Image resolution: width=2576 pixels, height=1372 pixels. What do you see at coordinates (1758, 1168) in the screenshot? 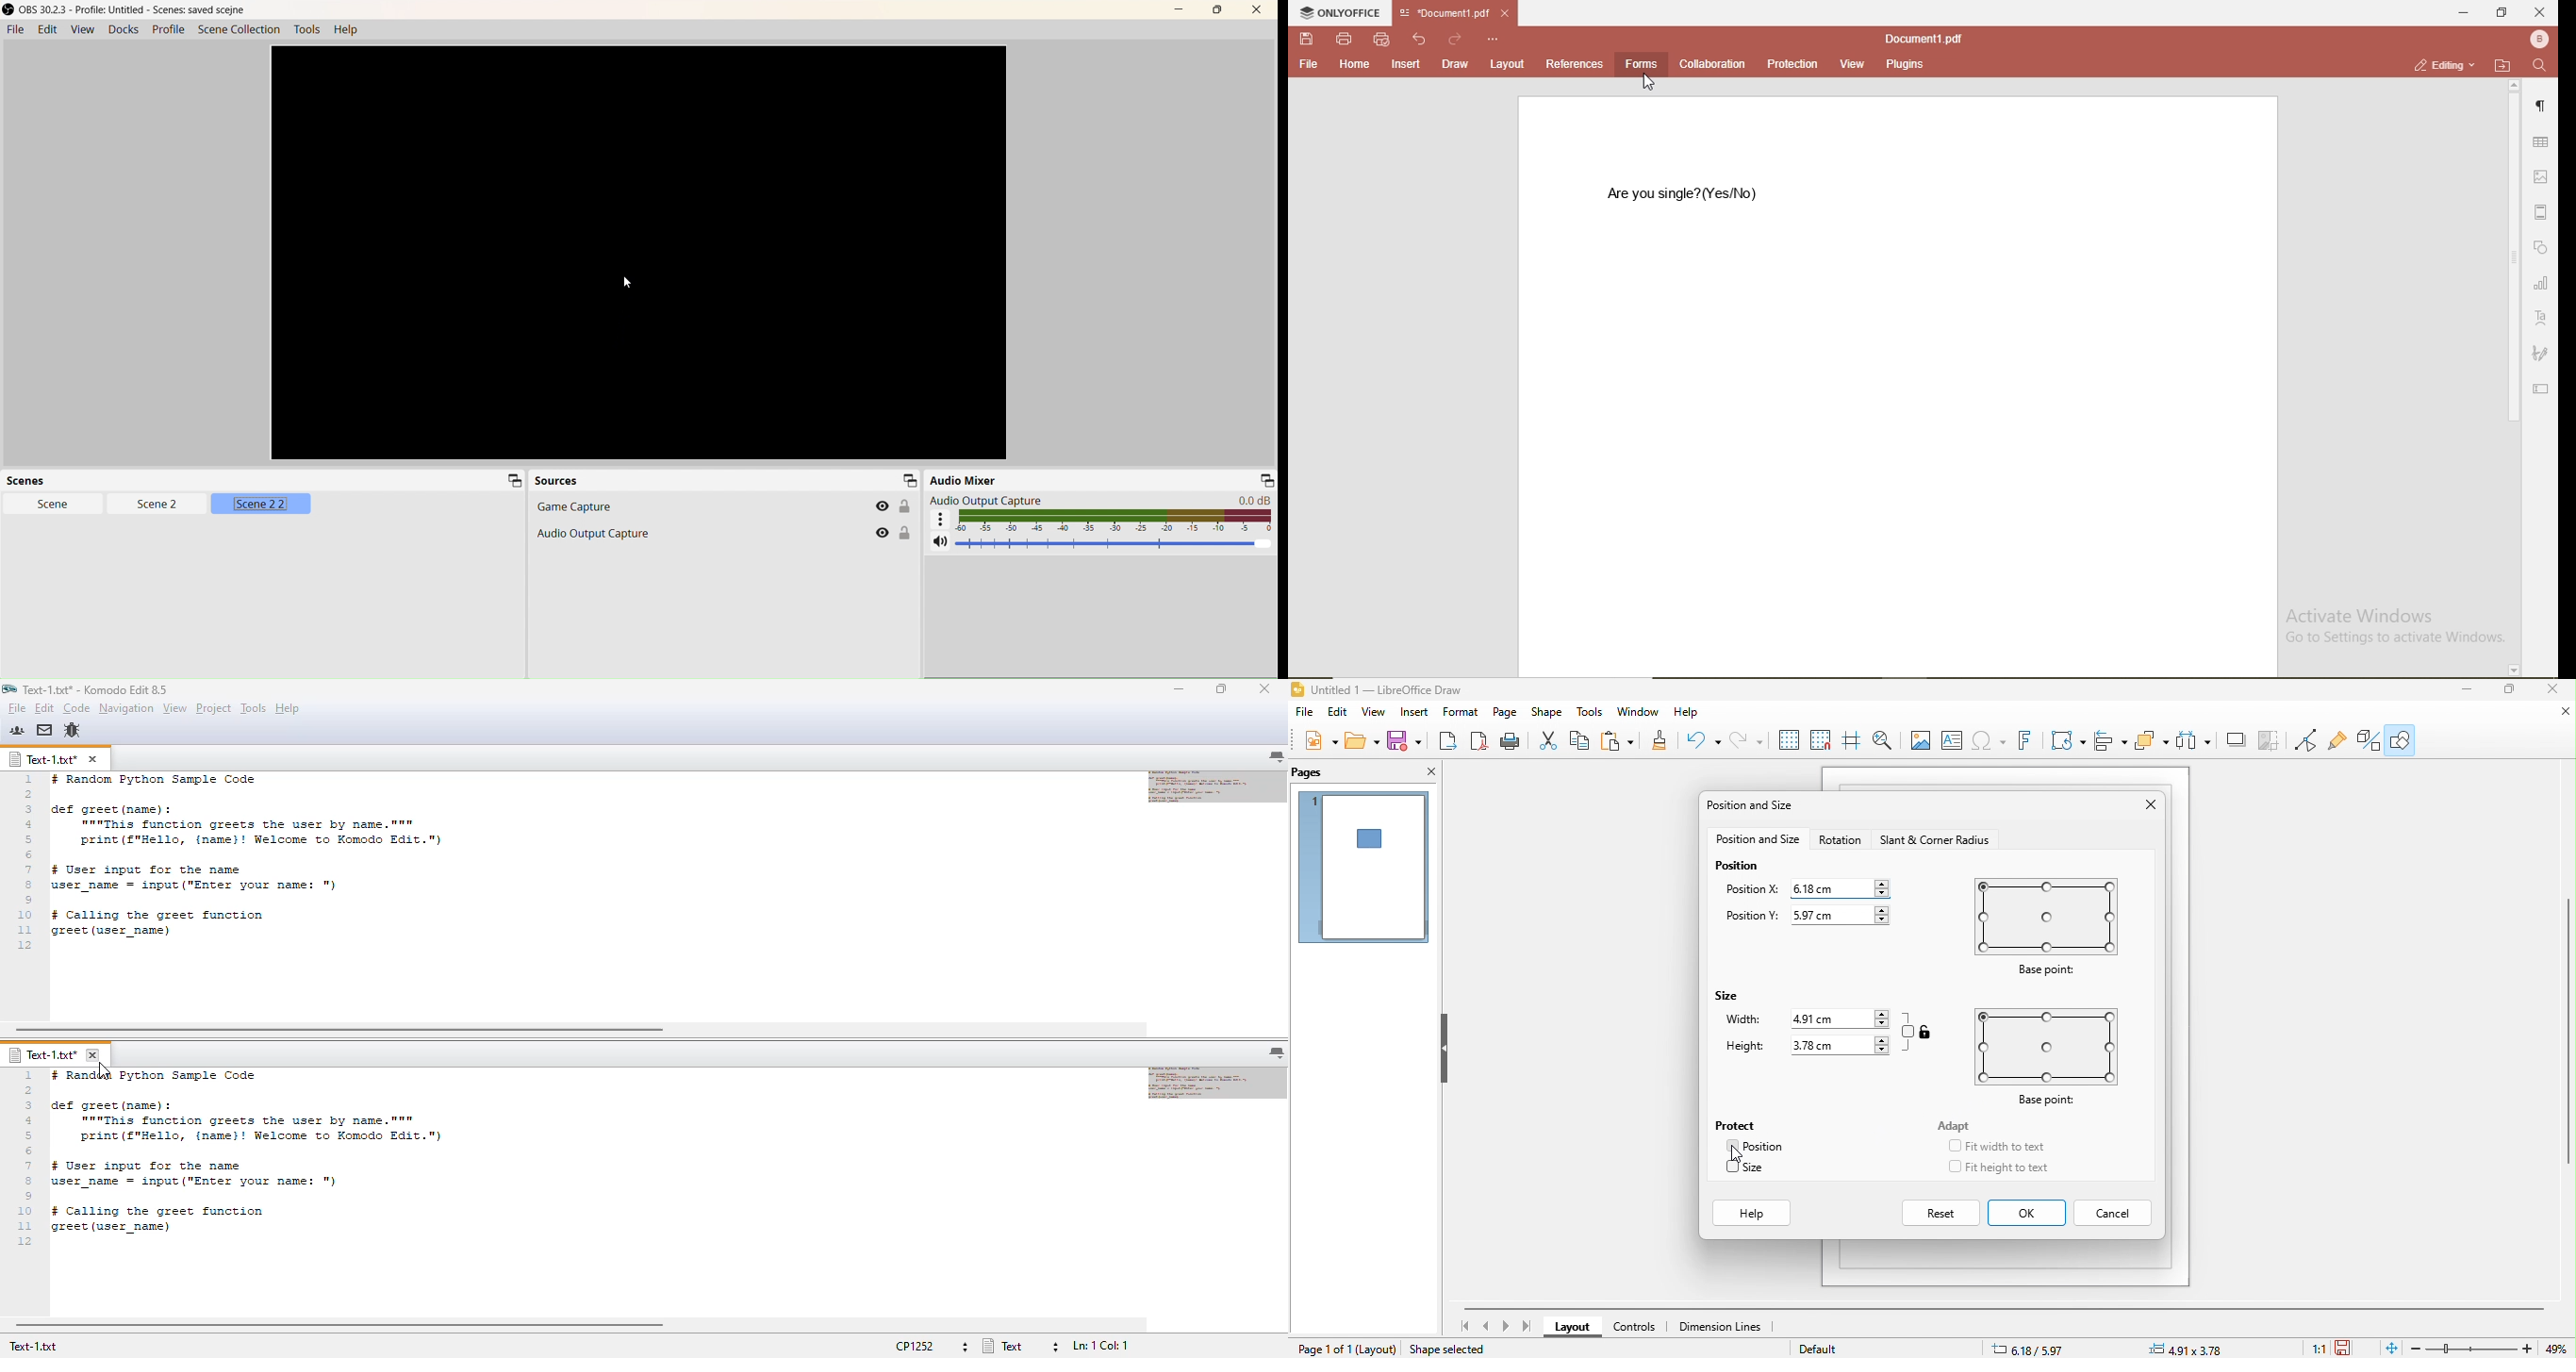
I see `size` at bounding box center [1758, 1168].